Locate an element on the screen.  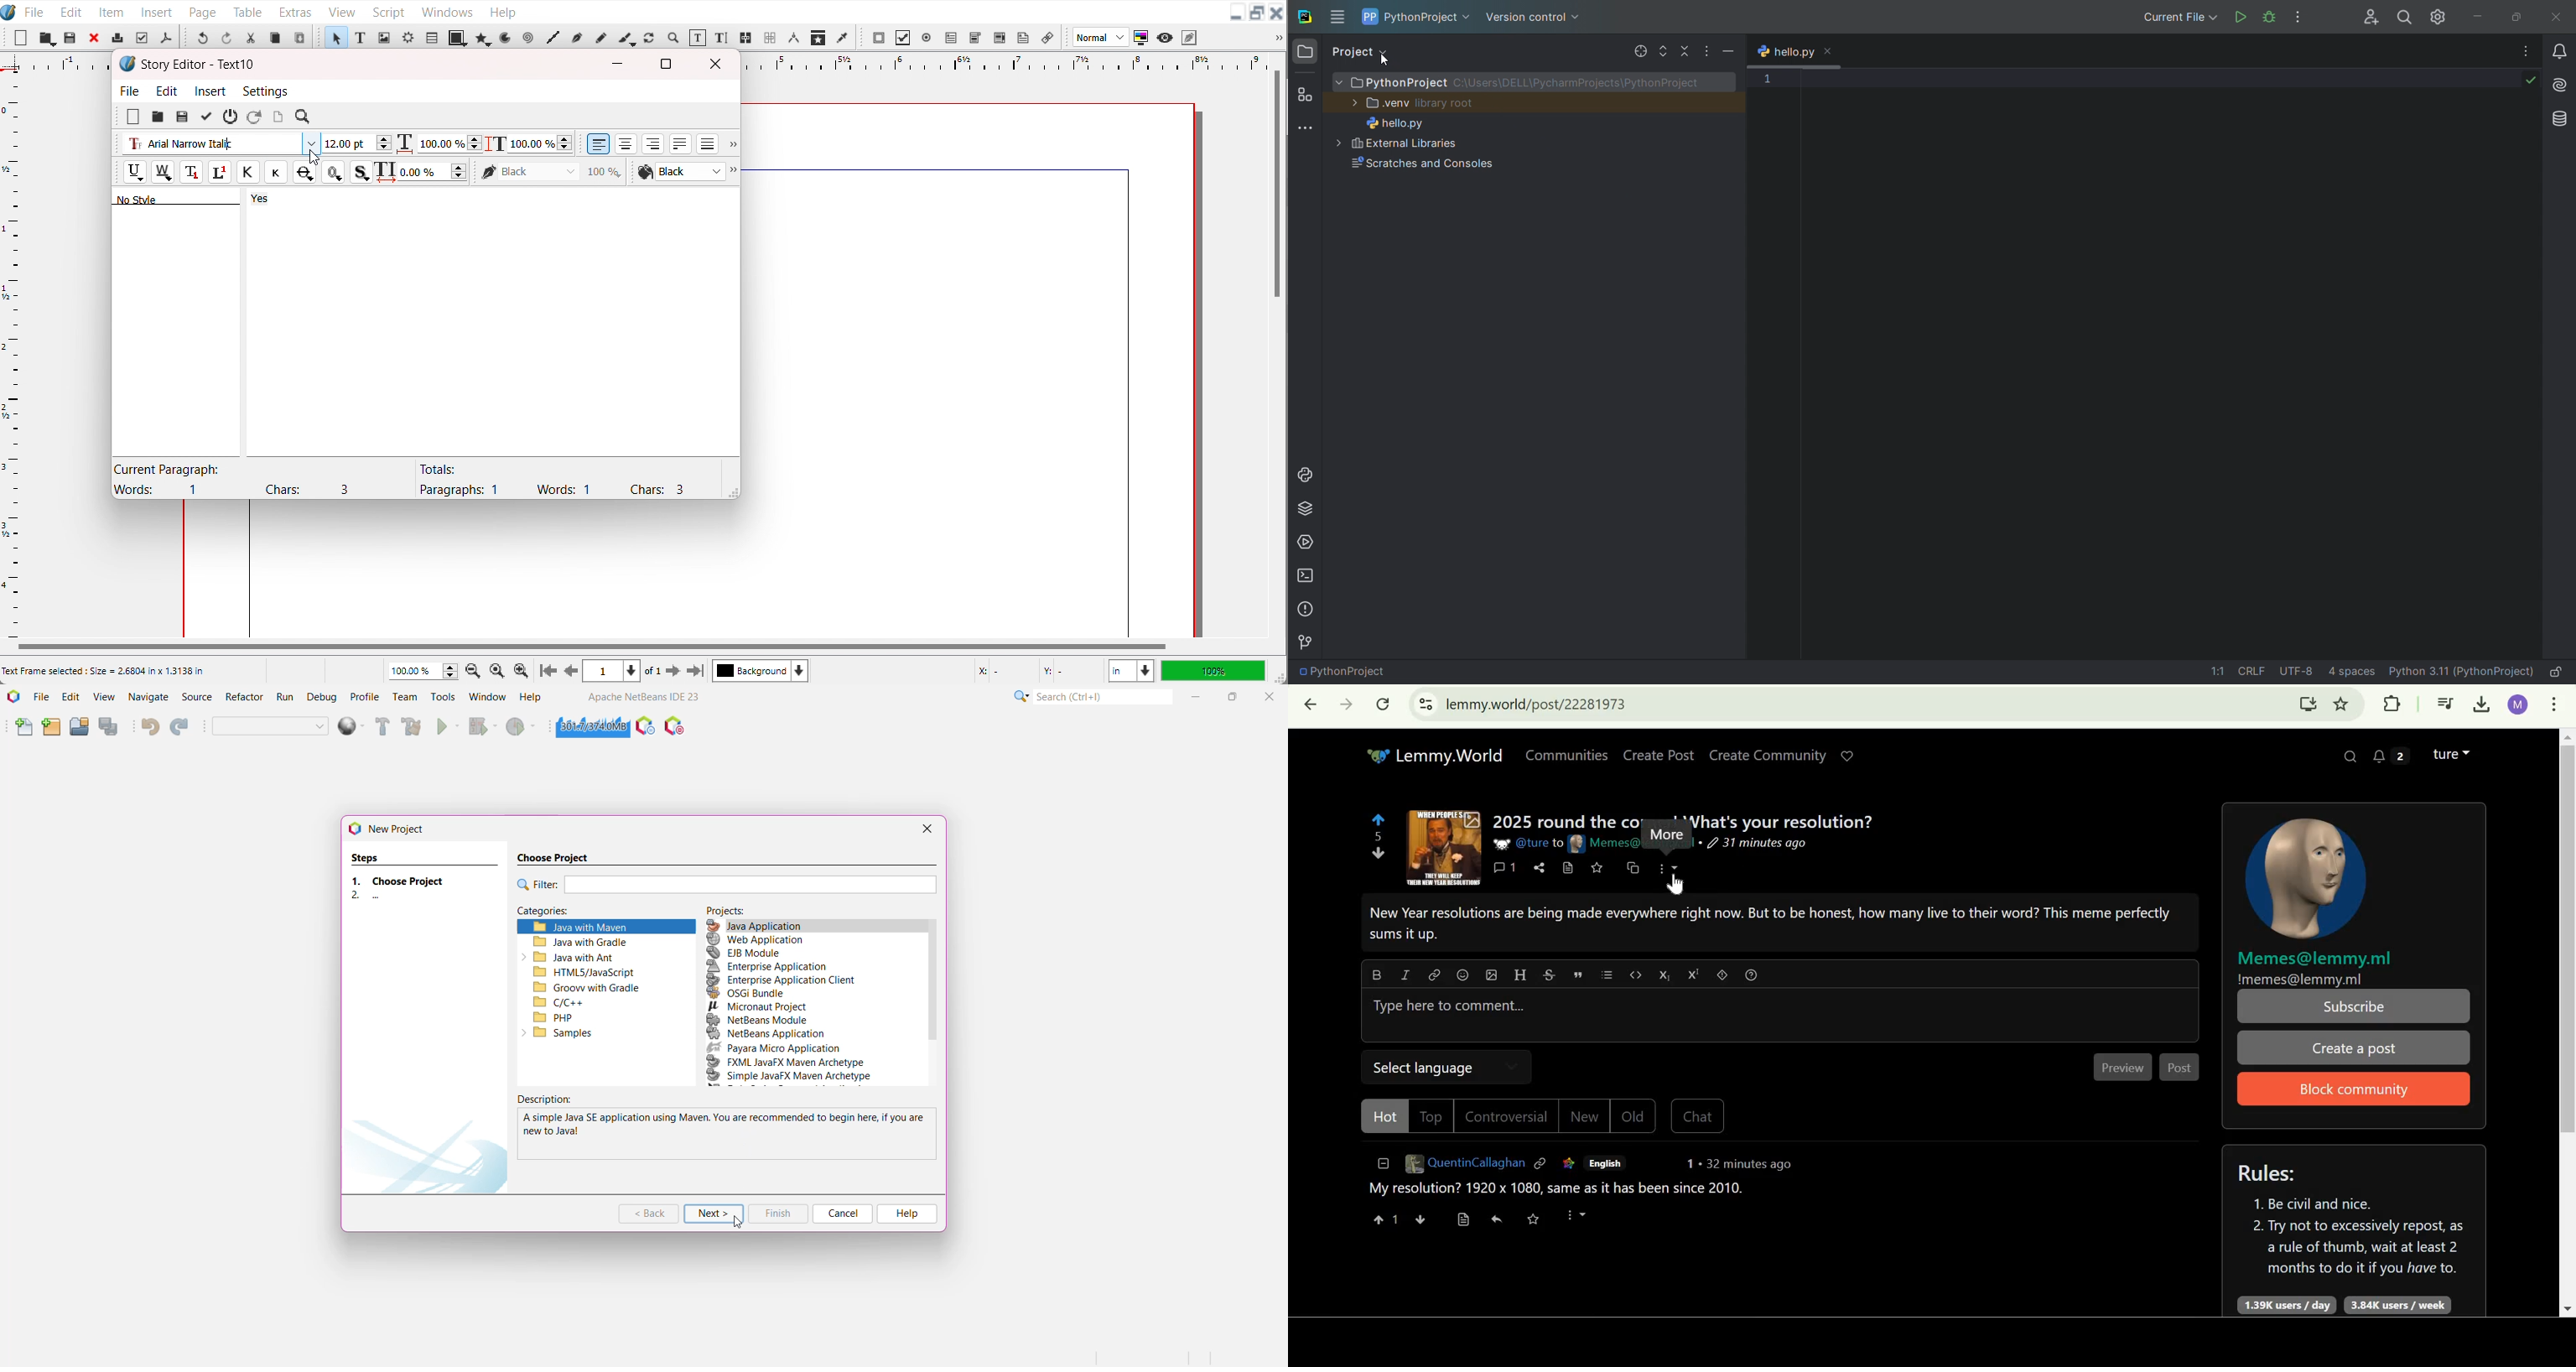
cursor is located at coordinates (1679, 884).